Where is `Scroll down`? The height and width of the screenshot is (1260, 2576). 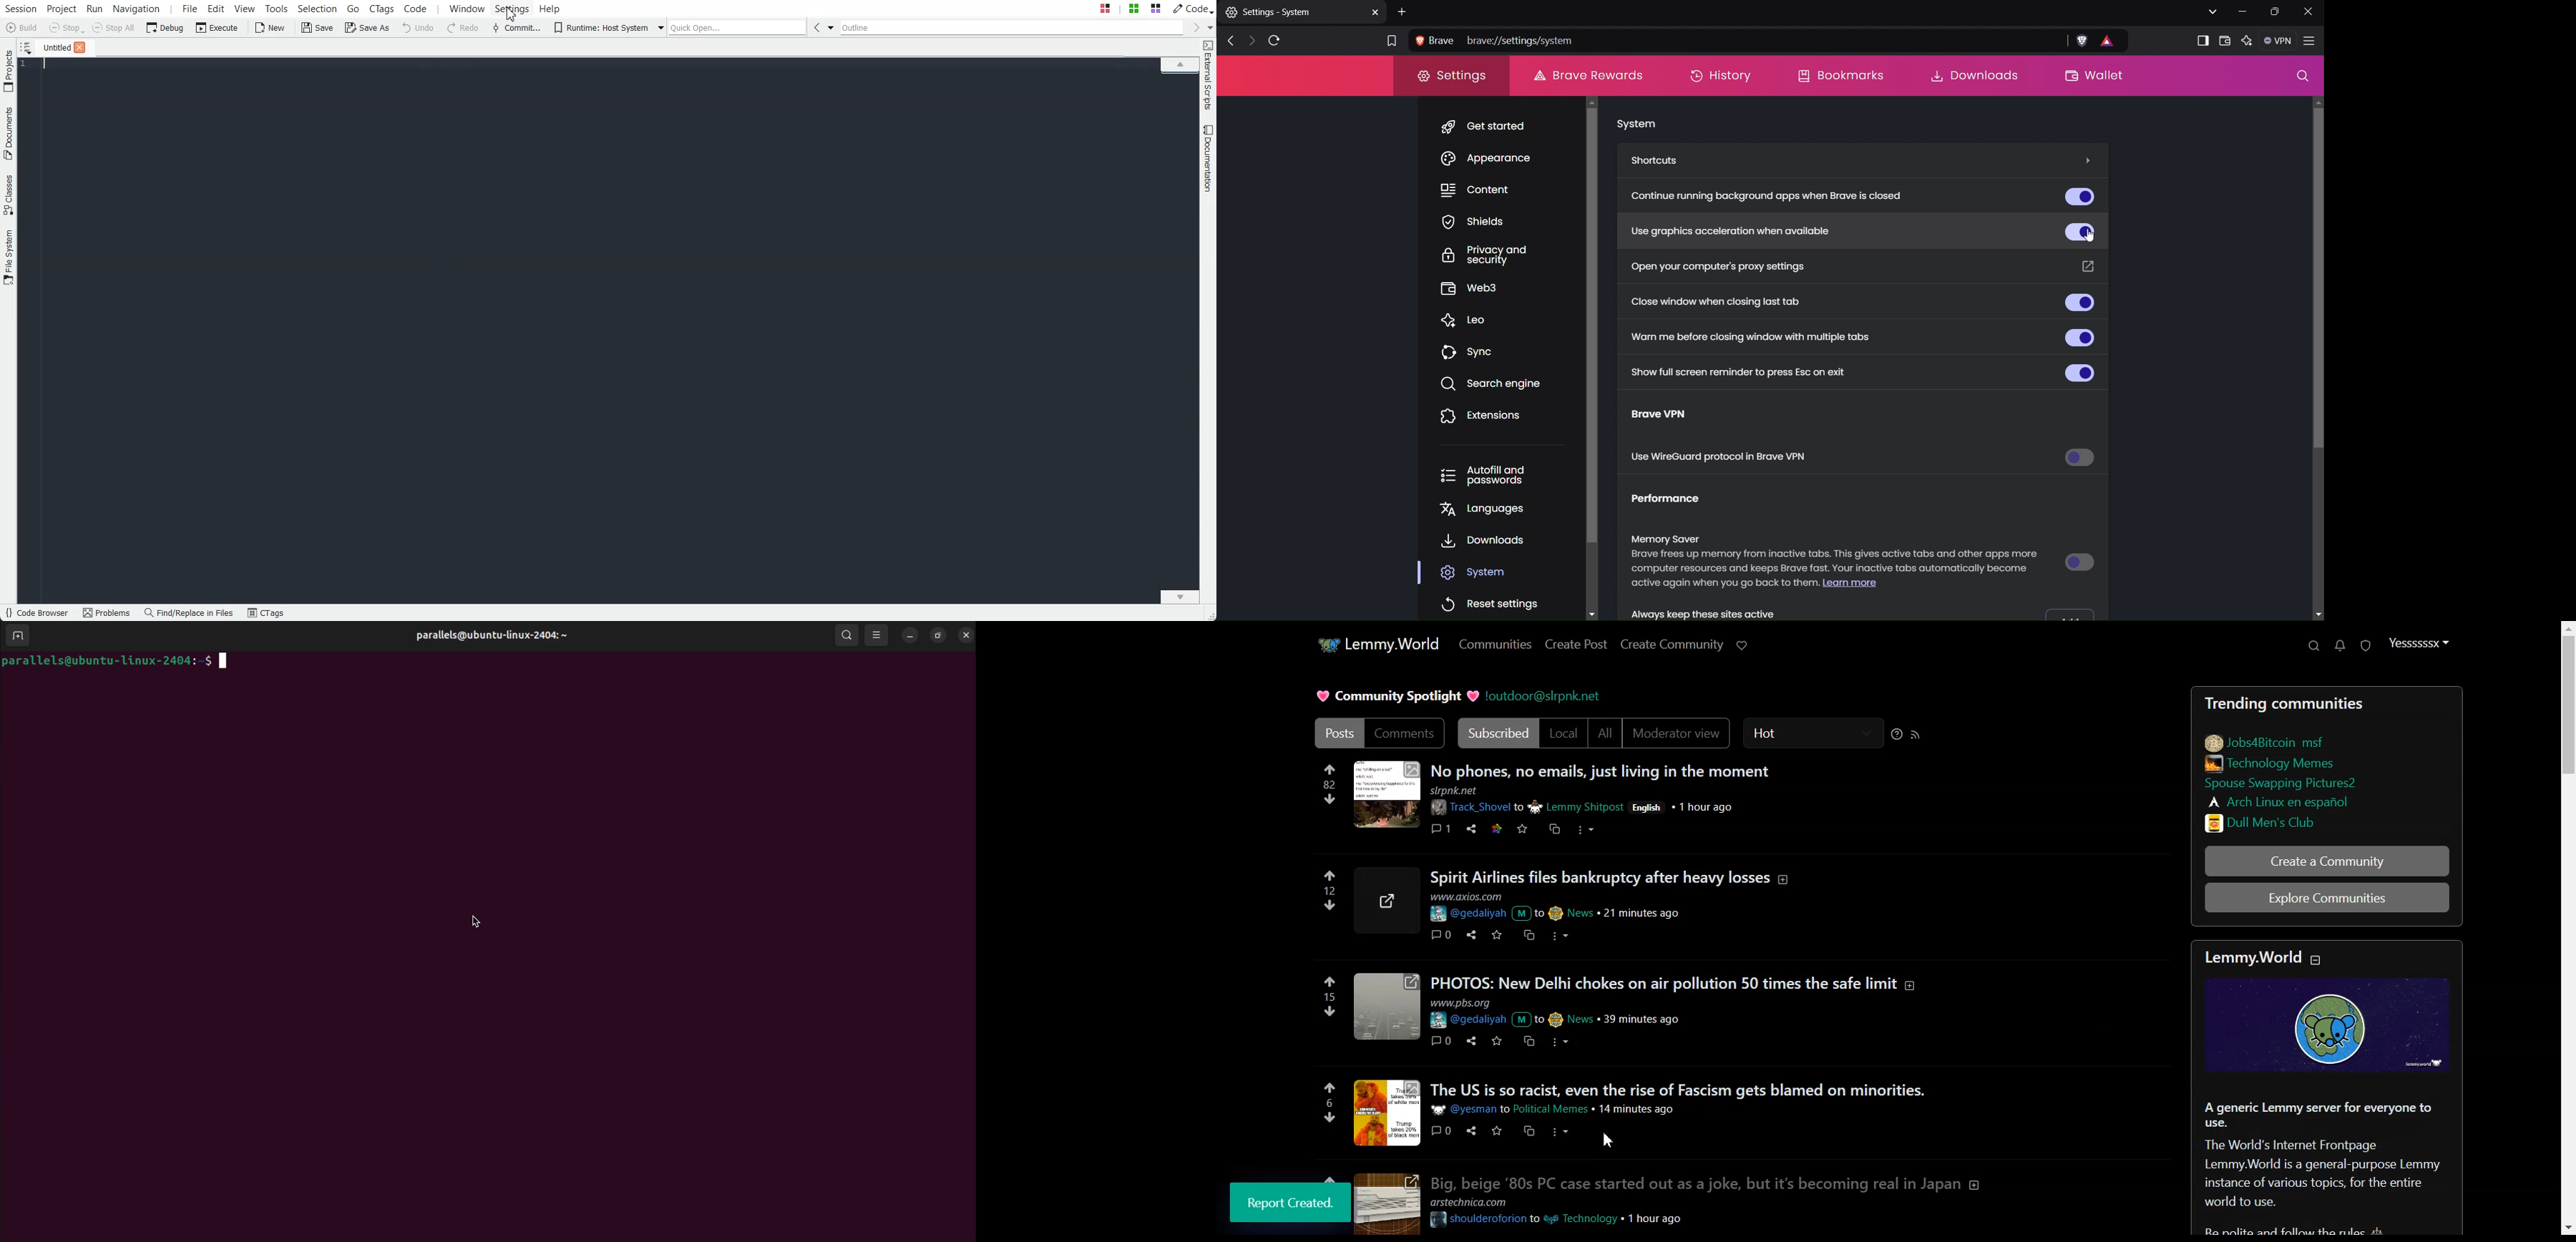
Scroll down is located at coordinates (1180, 596).